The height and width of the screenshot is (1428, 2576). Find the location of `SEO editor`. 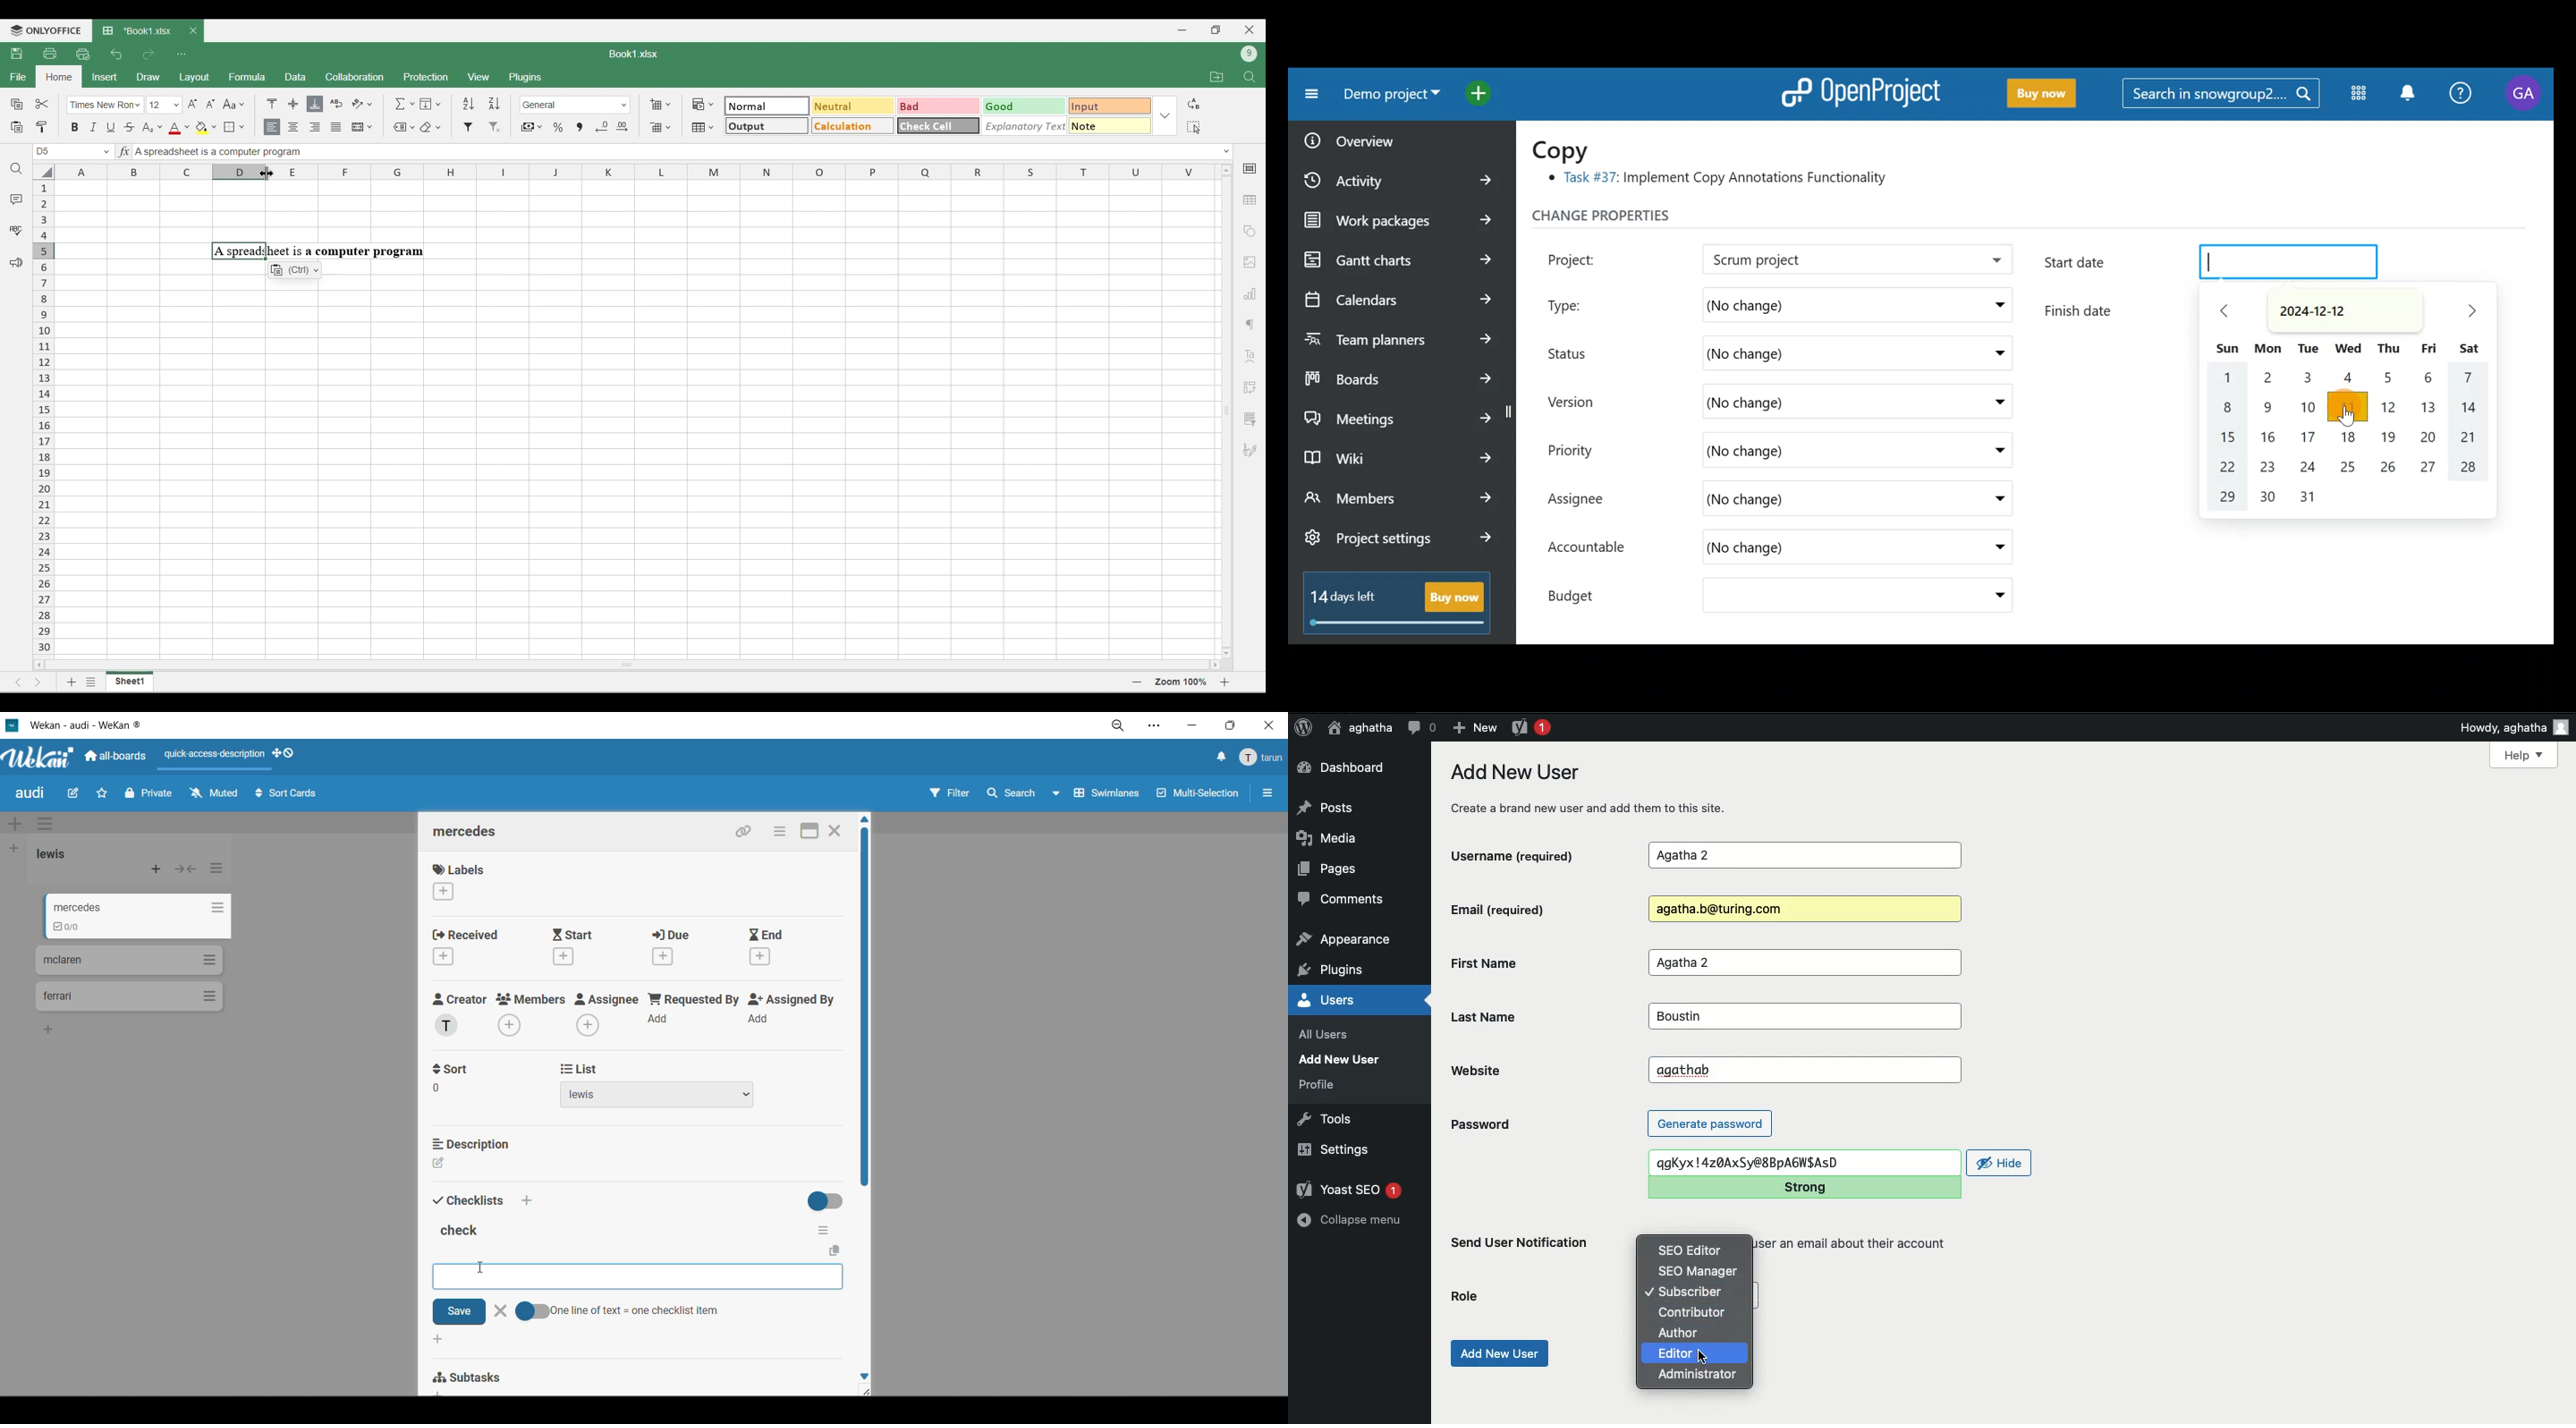

SEO editor is located at coordinates (1692, 1250).